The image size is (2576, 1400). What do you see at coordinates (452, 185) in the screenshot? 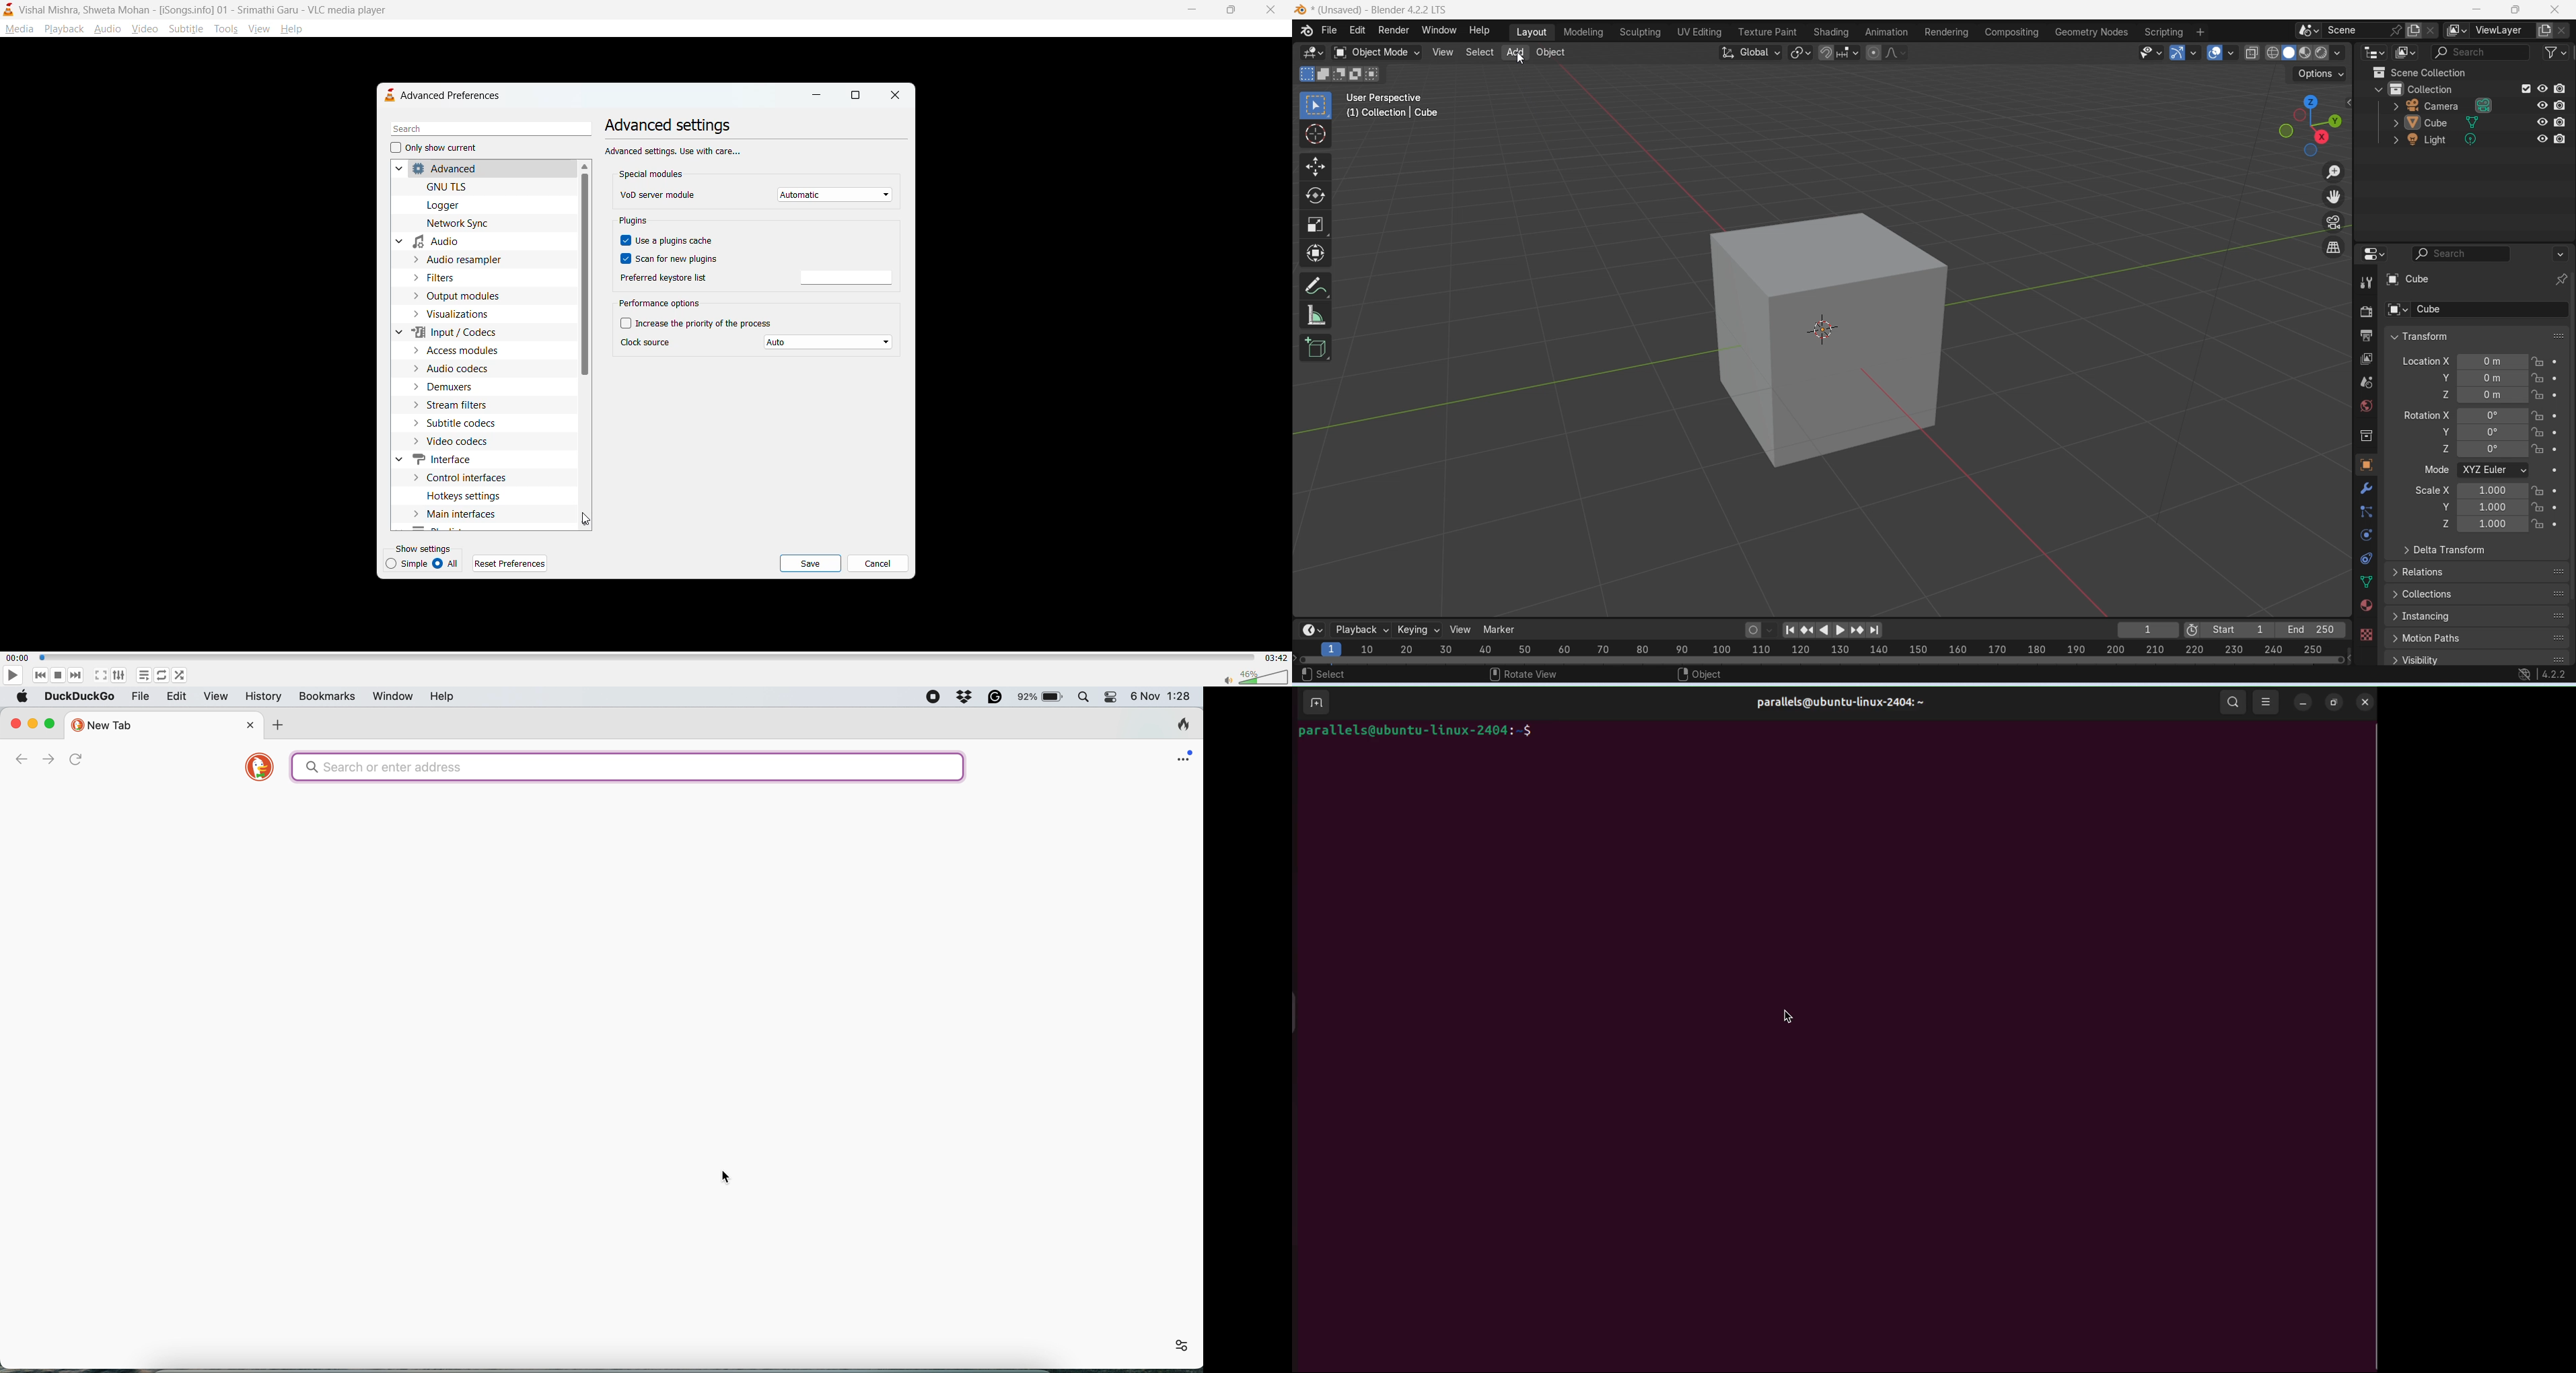
I see `gnu tls` at bounding box center [452, 185].